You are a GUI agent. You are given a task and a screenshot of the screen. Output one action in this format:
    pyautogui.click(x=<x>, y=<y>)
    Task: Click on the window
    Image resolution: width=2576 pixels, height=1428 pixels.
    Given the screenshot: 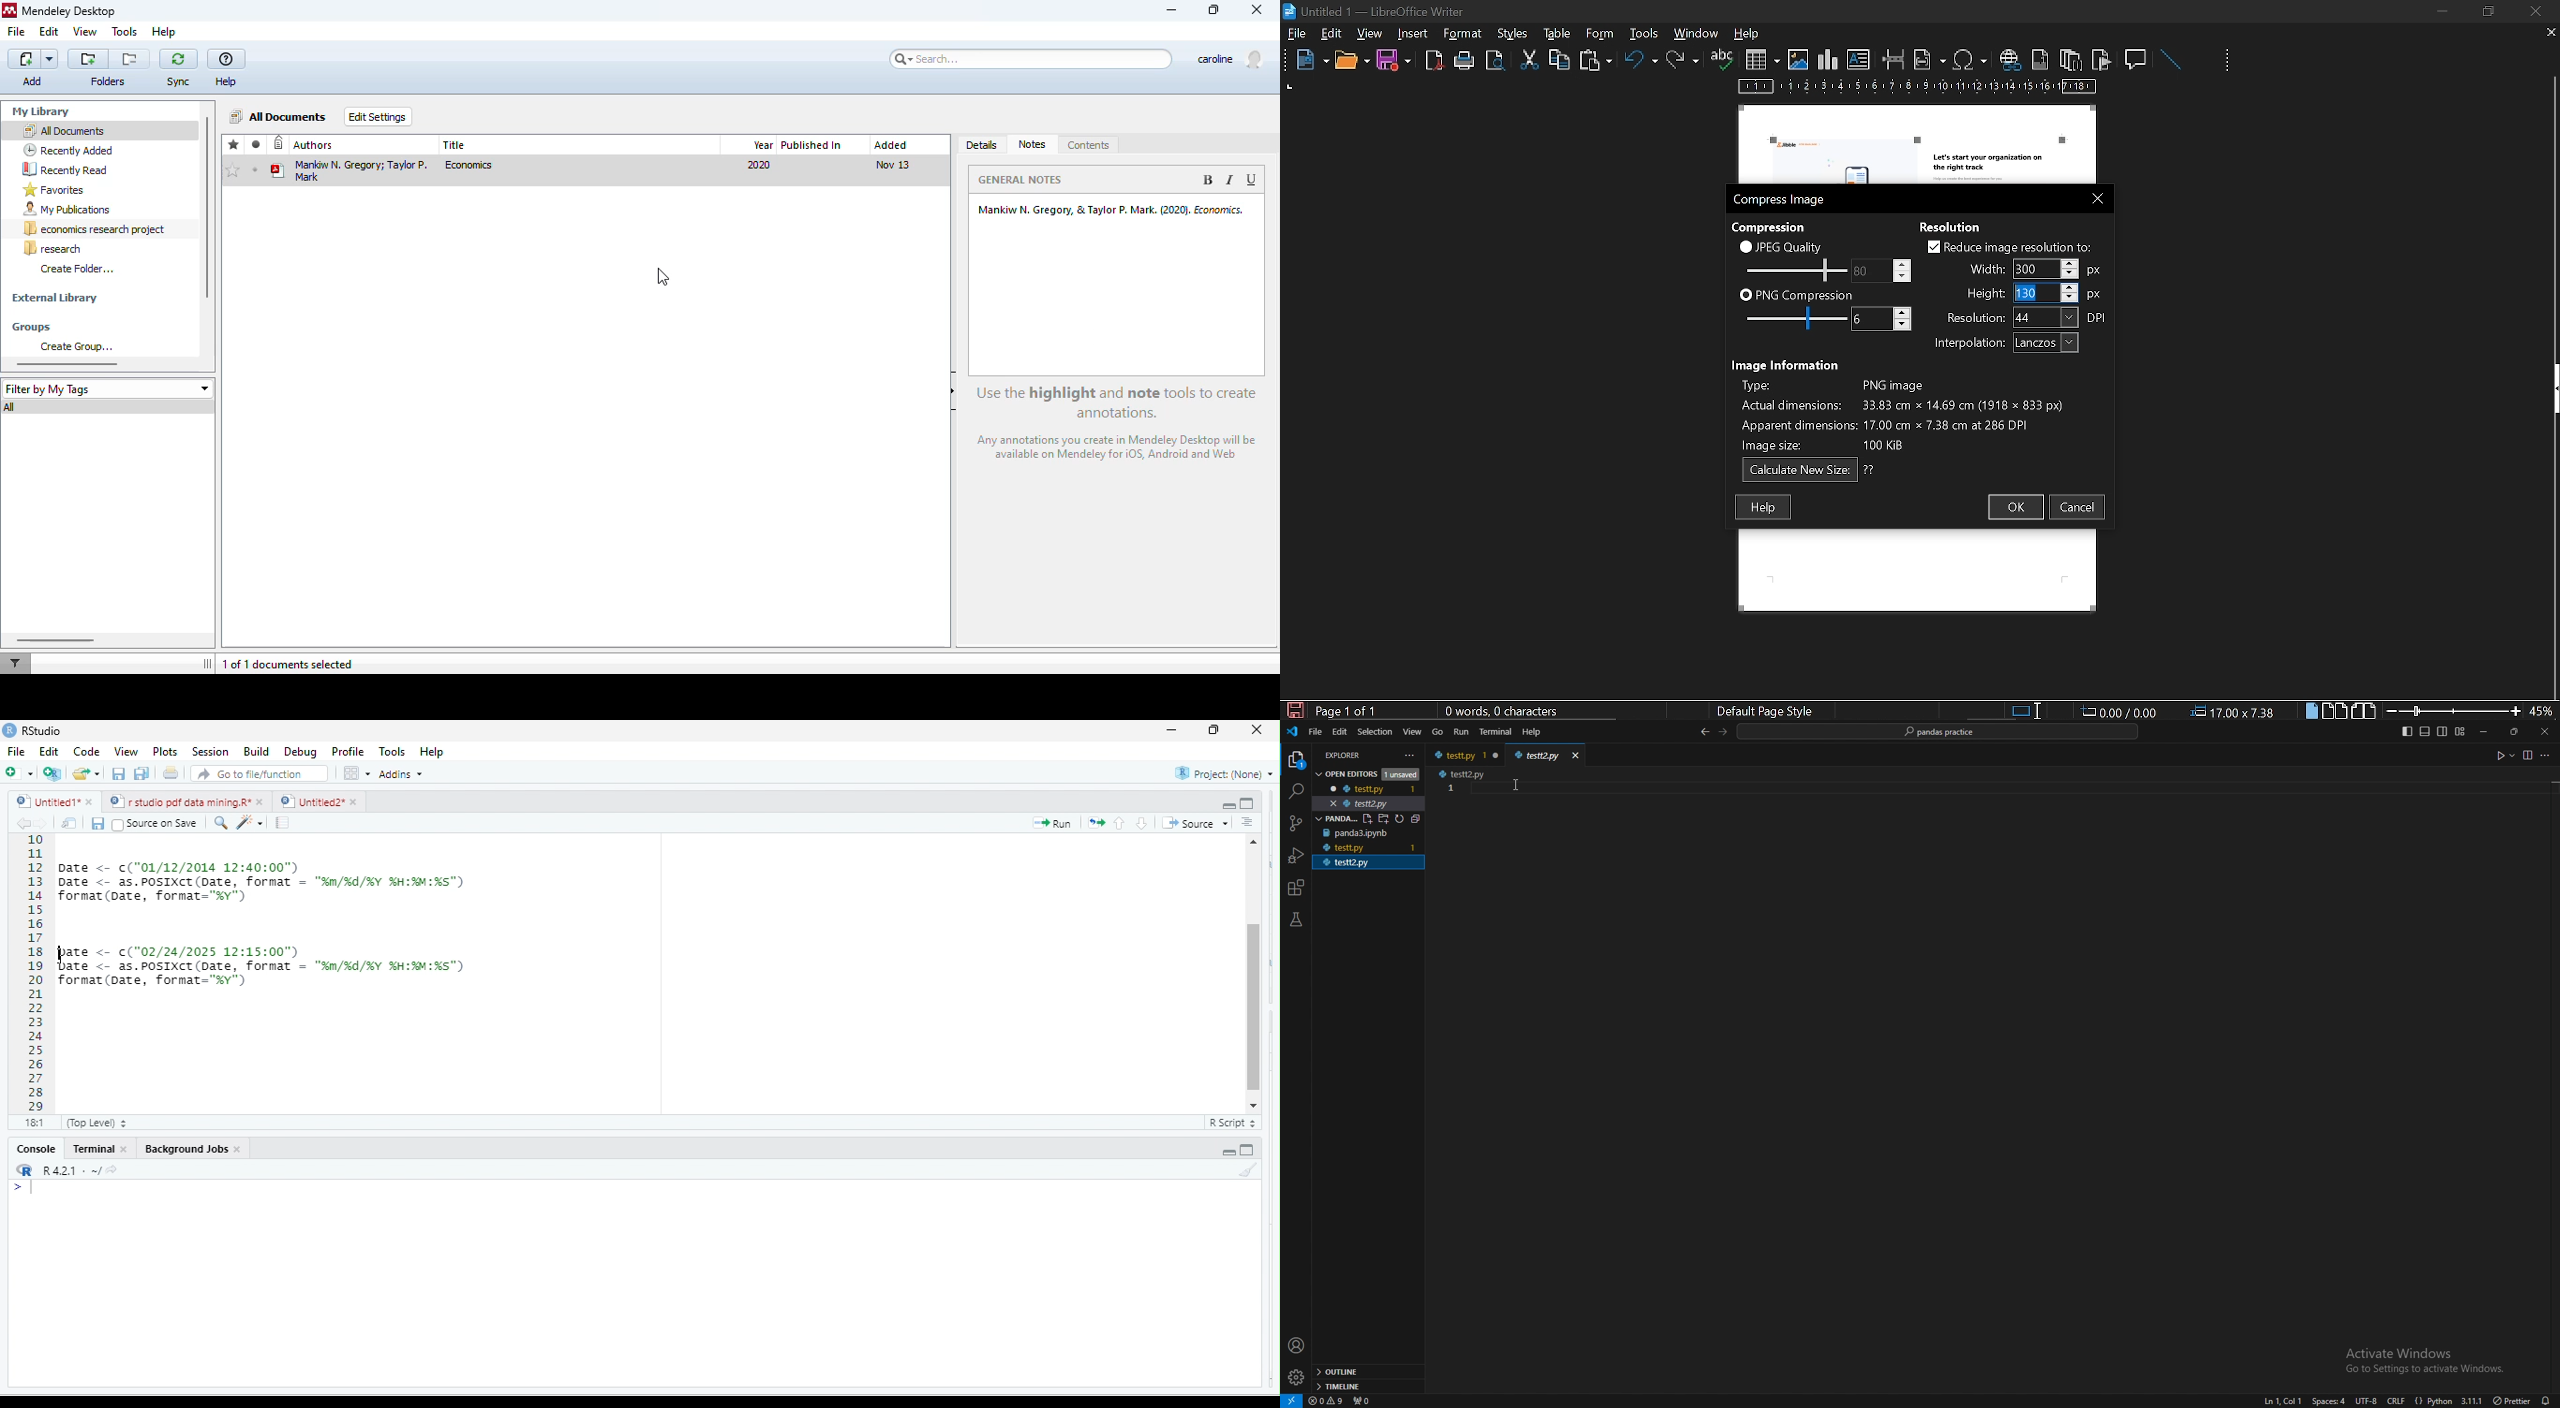 What is the action you would take?
    pyautogui.click(x=1697, y=33)
    